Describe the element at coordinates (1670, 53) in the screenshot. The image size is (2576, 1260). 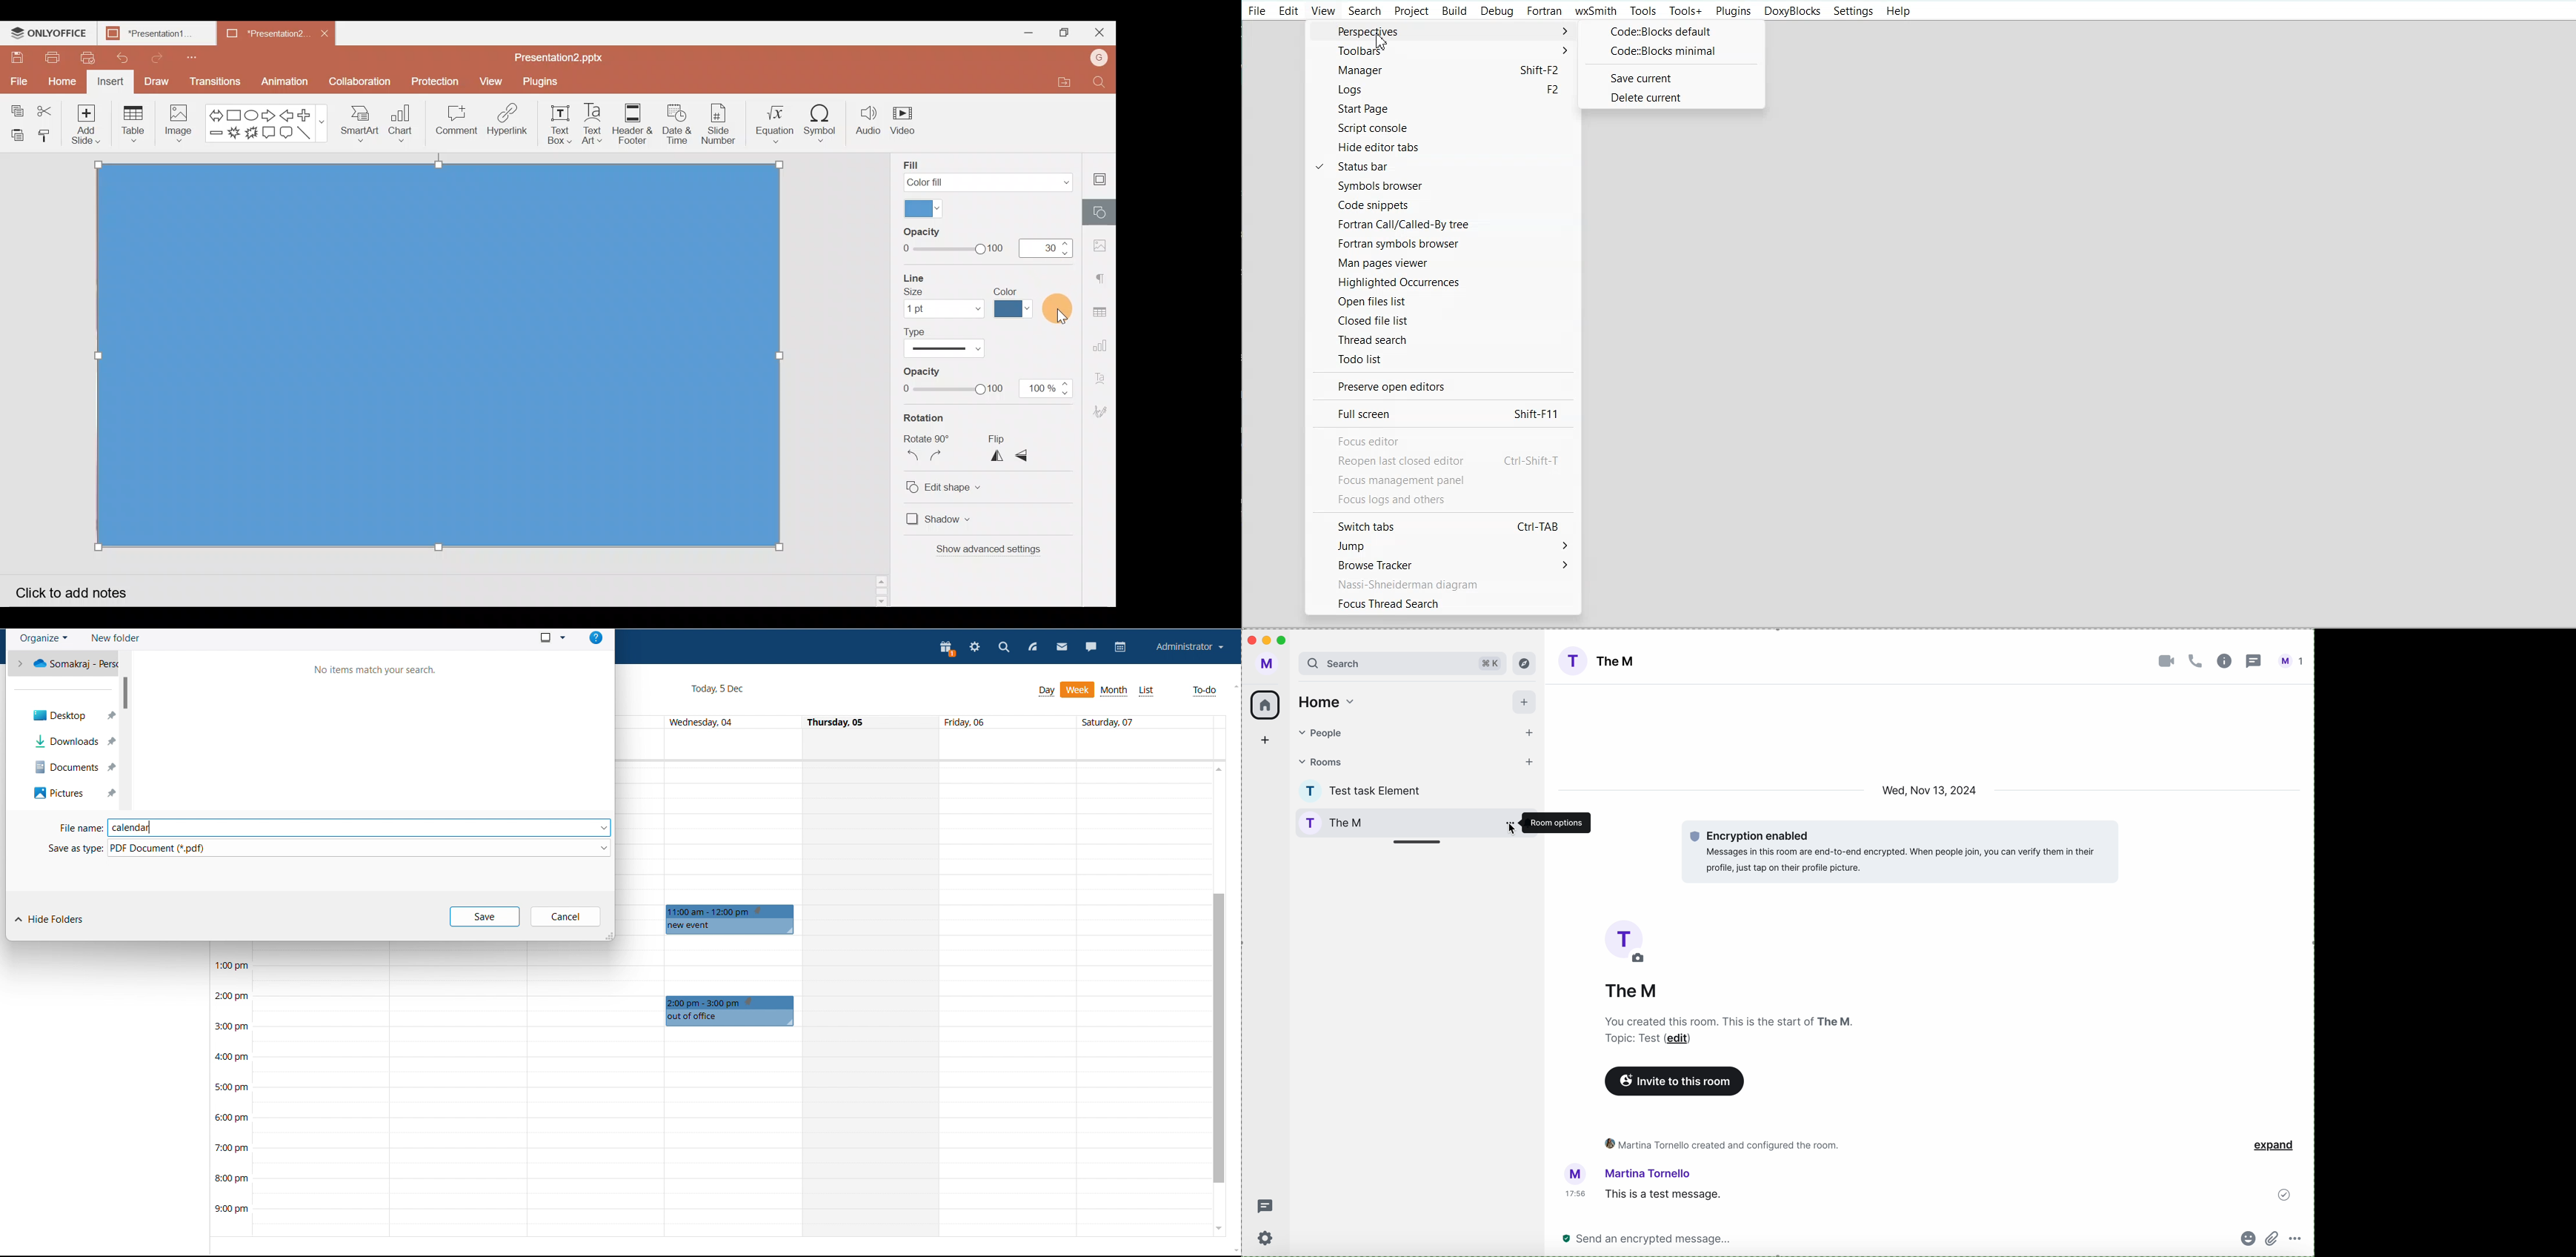
I see `Code:: Blocks minimal` at that location.